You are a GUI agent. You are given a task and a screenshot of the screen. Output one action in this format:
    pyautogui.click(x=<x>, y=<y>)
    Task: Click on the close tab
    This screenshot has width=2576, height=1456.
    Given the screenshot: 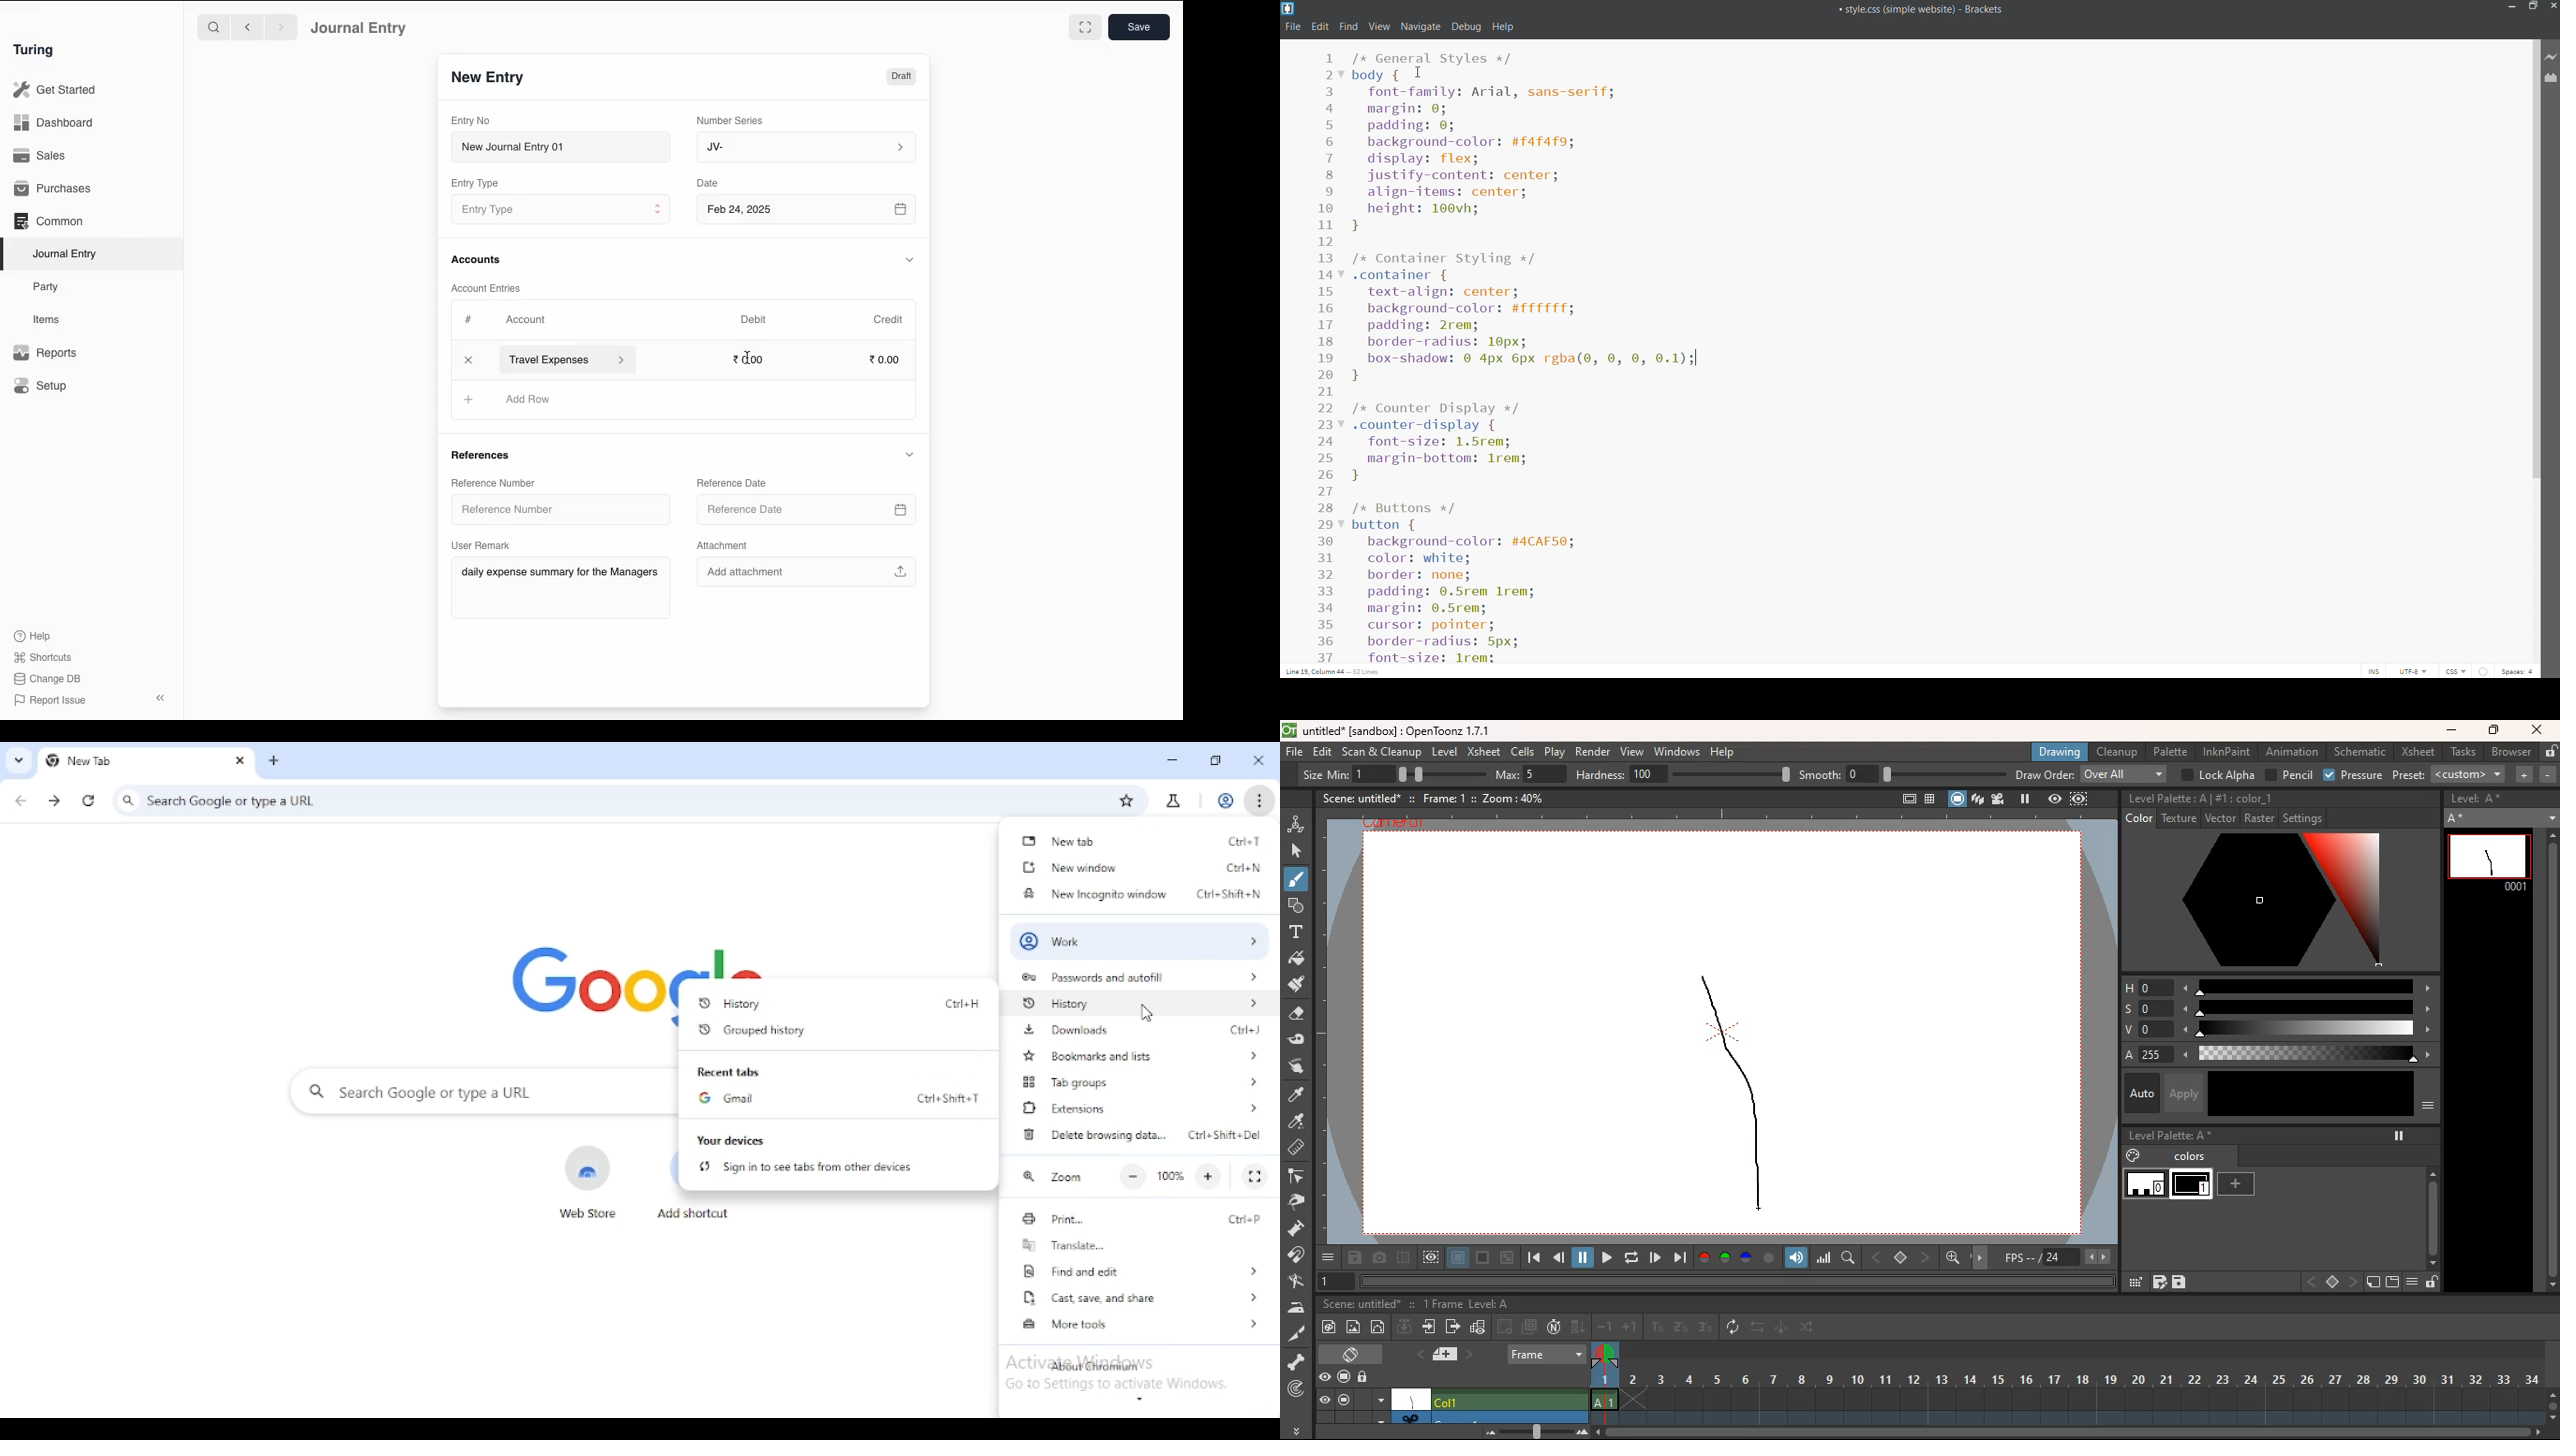 What is the action you would take?
    pyautogui.click(x=240, y=761)
    